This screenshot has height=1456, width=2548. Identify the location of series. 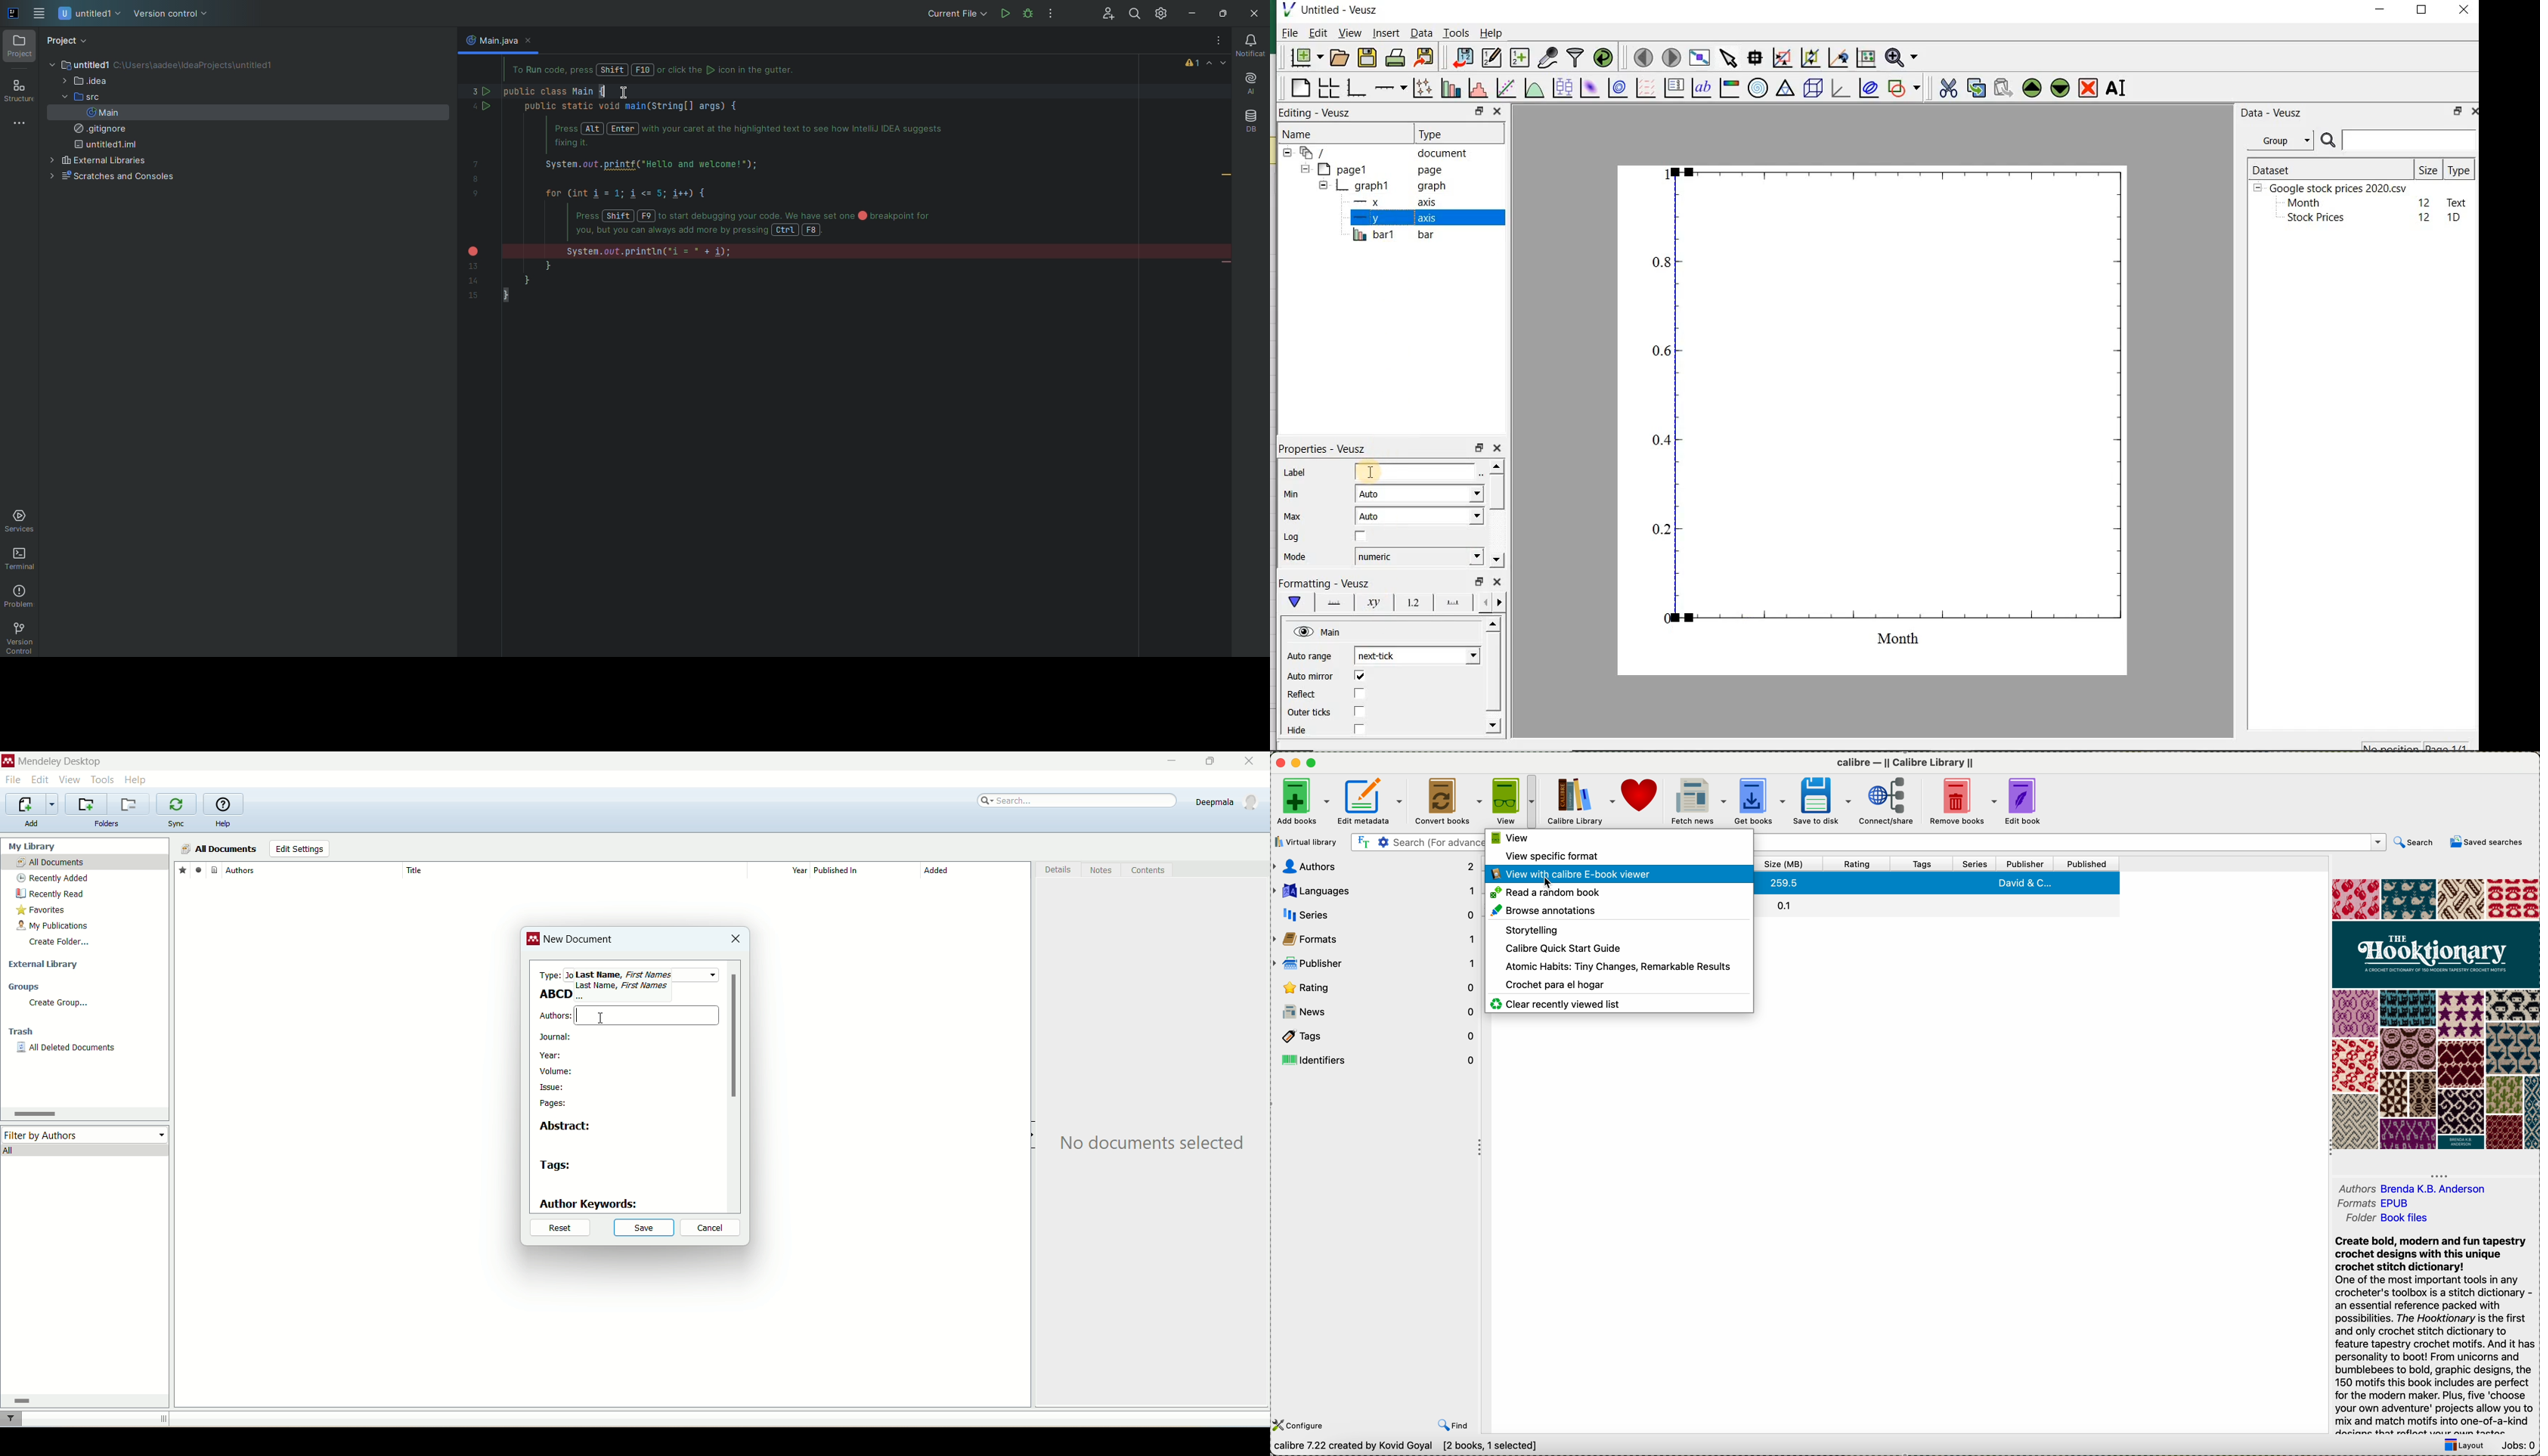
(1976, 864).